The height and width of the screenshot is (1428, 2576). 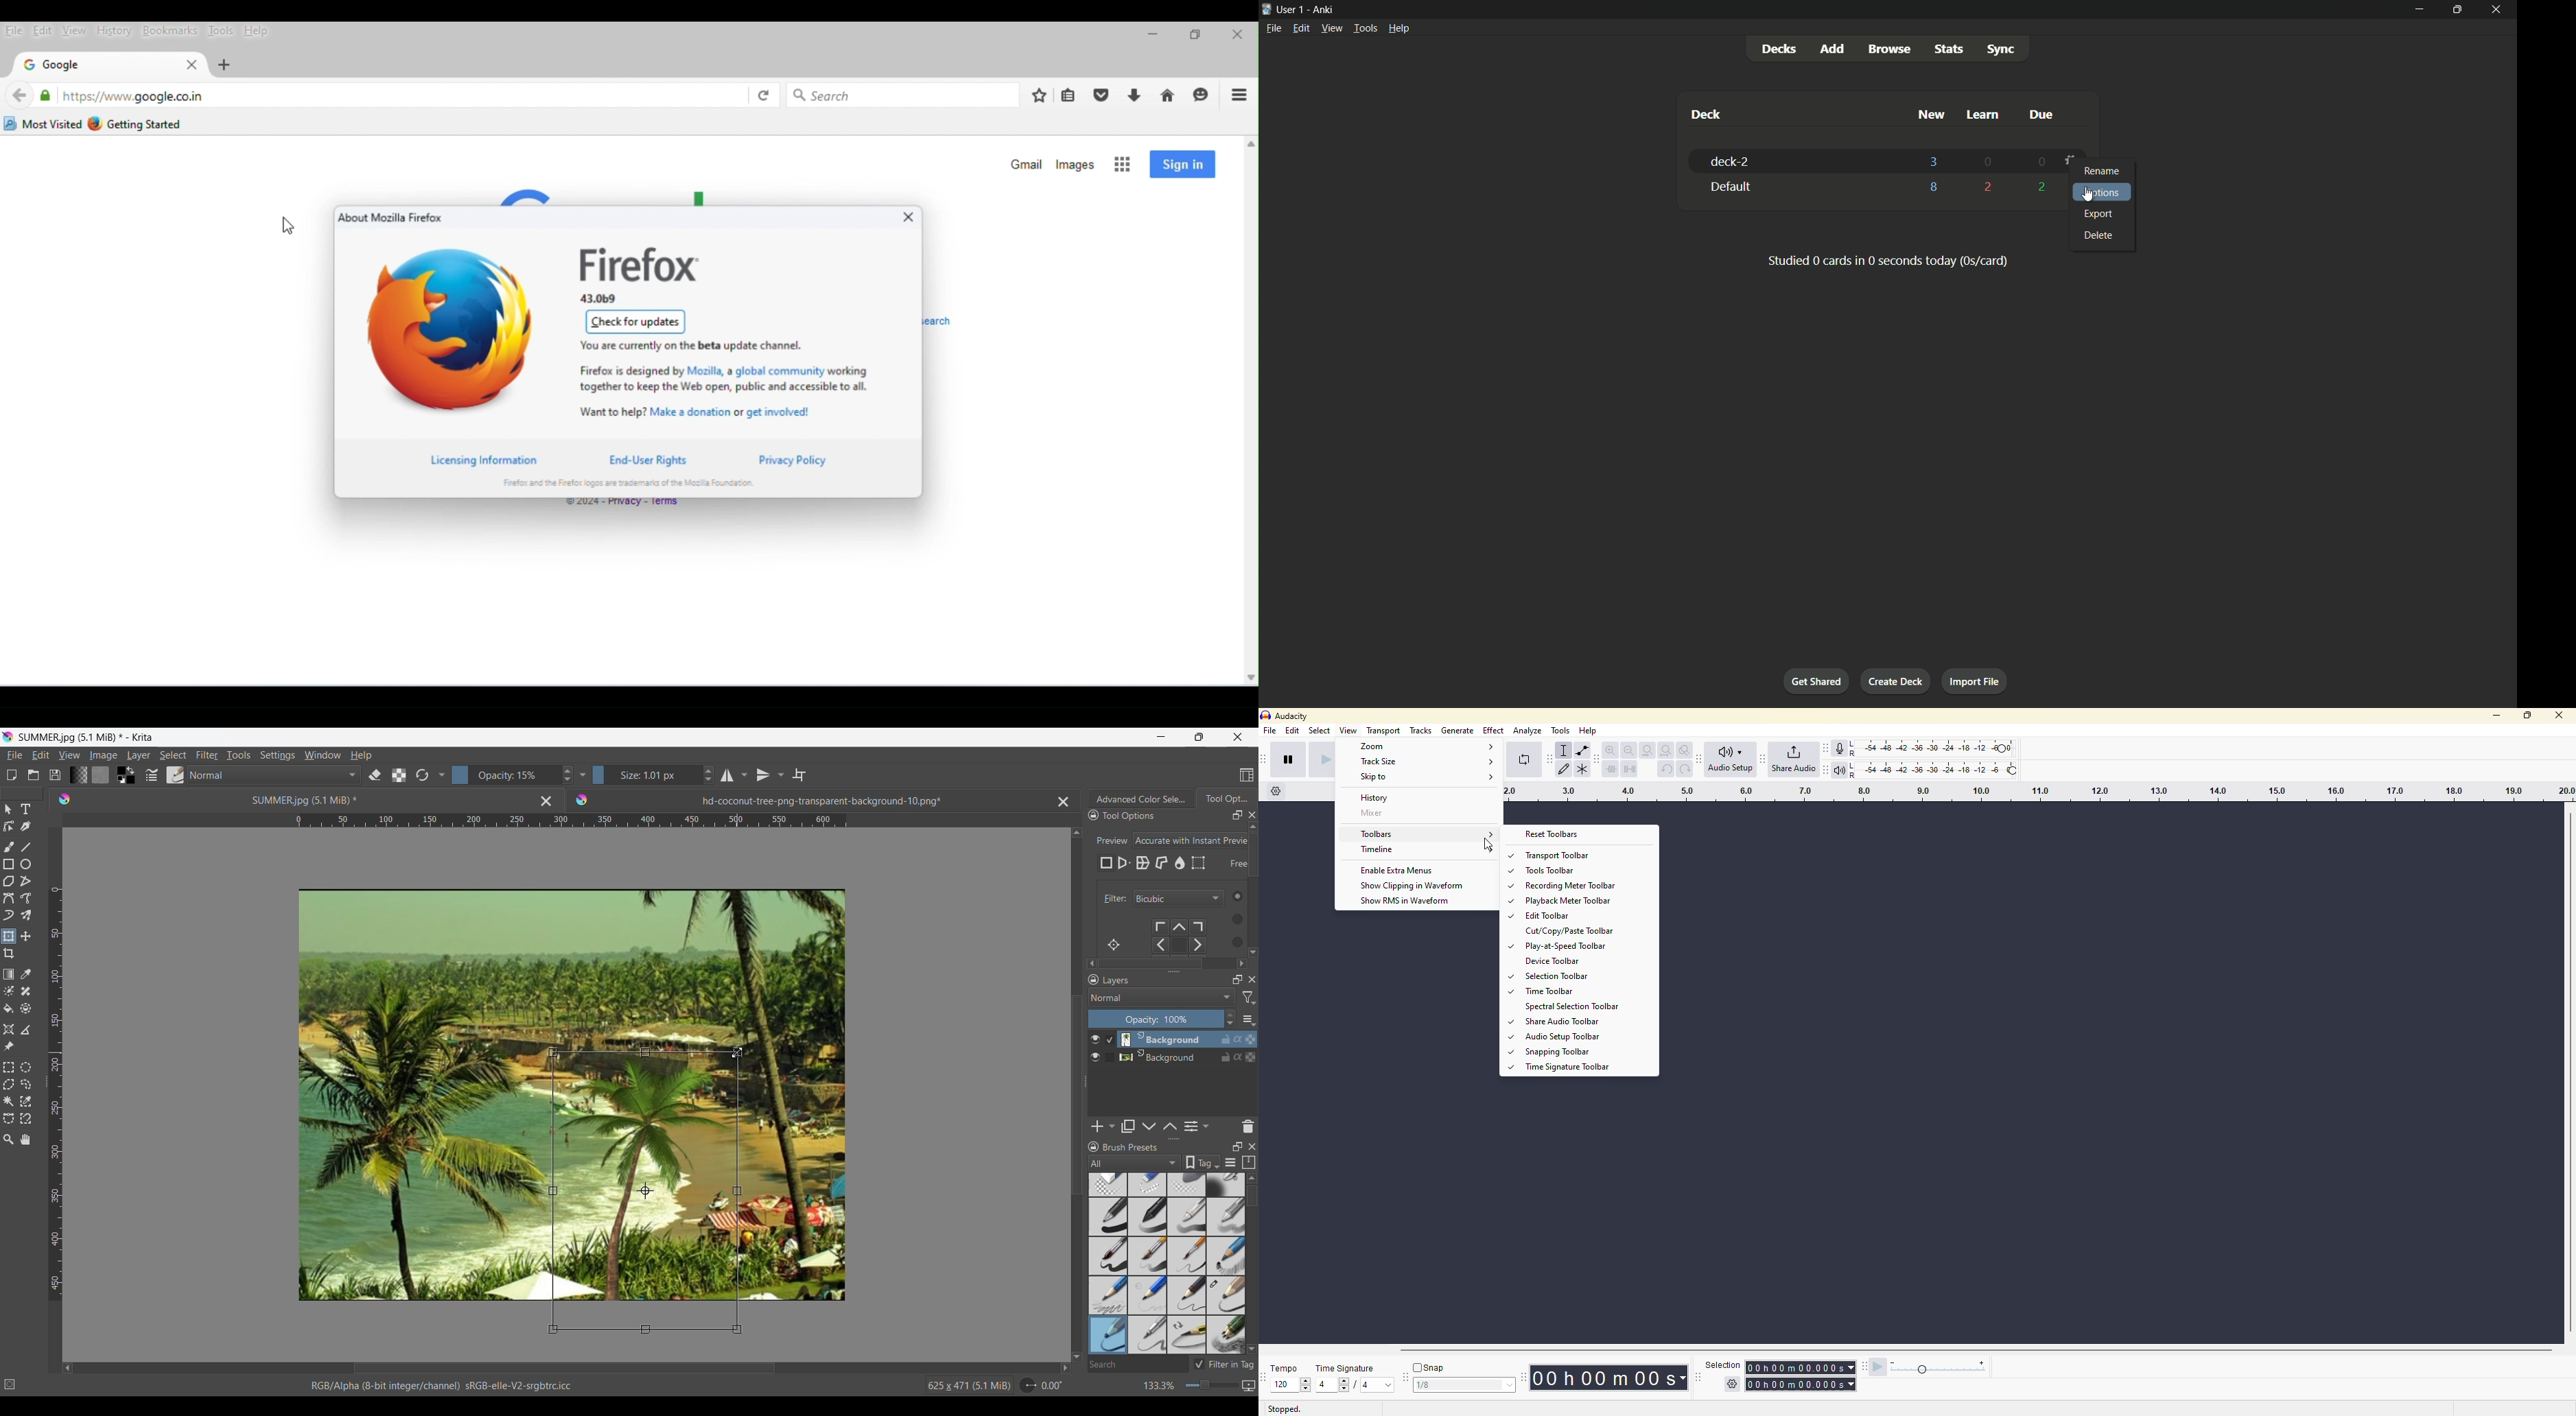 I want to click on verified by: google trust services, so click(x=45, y=95).